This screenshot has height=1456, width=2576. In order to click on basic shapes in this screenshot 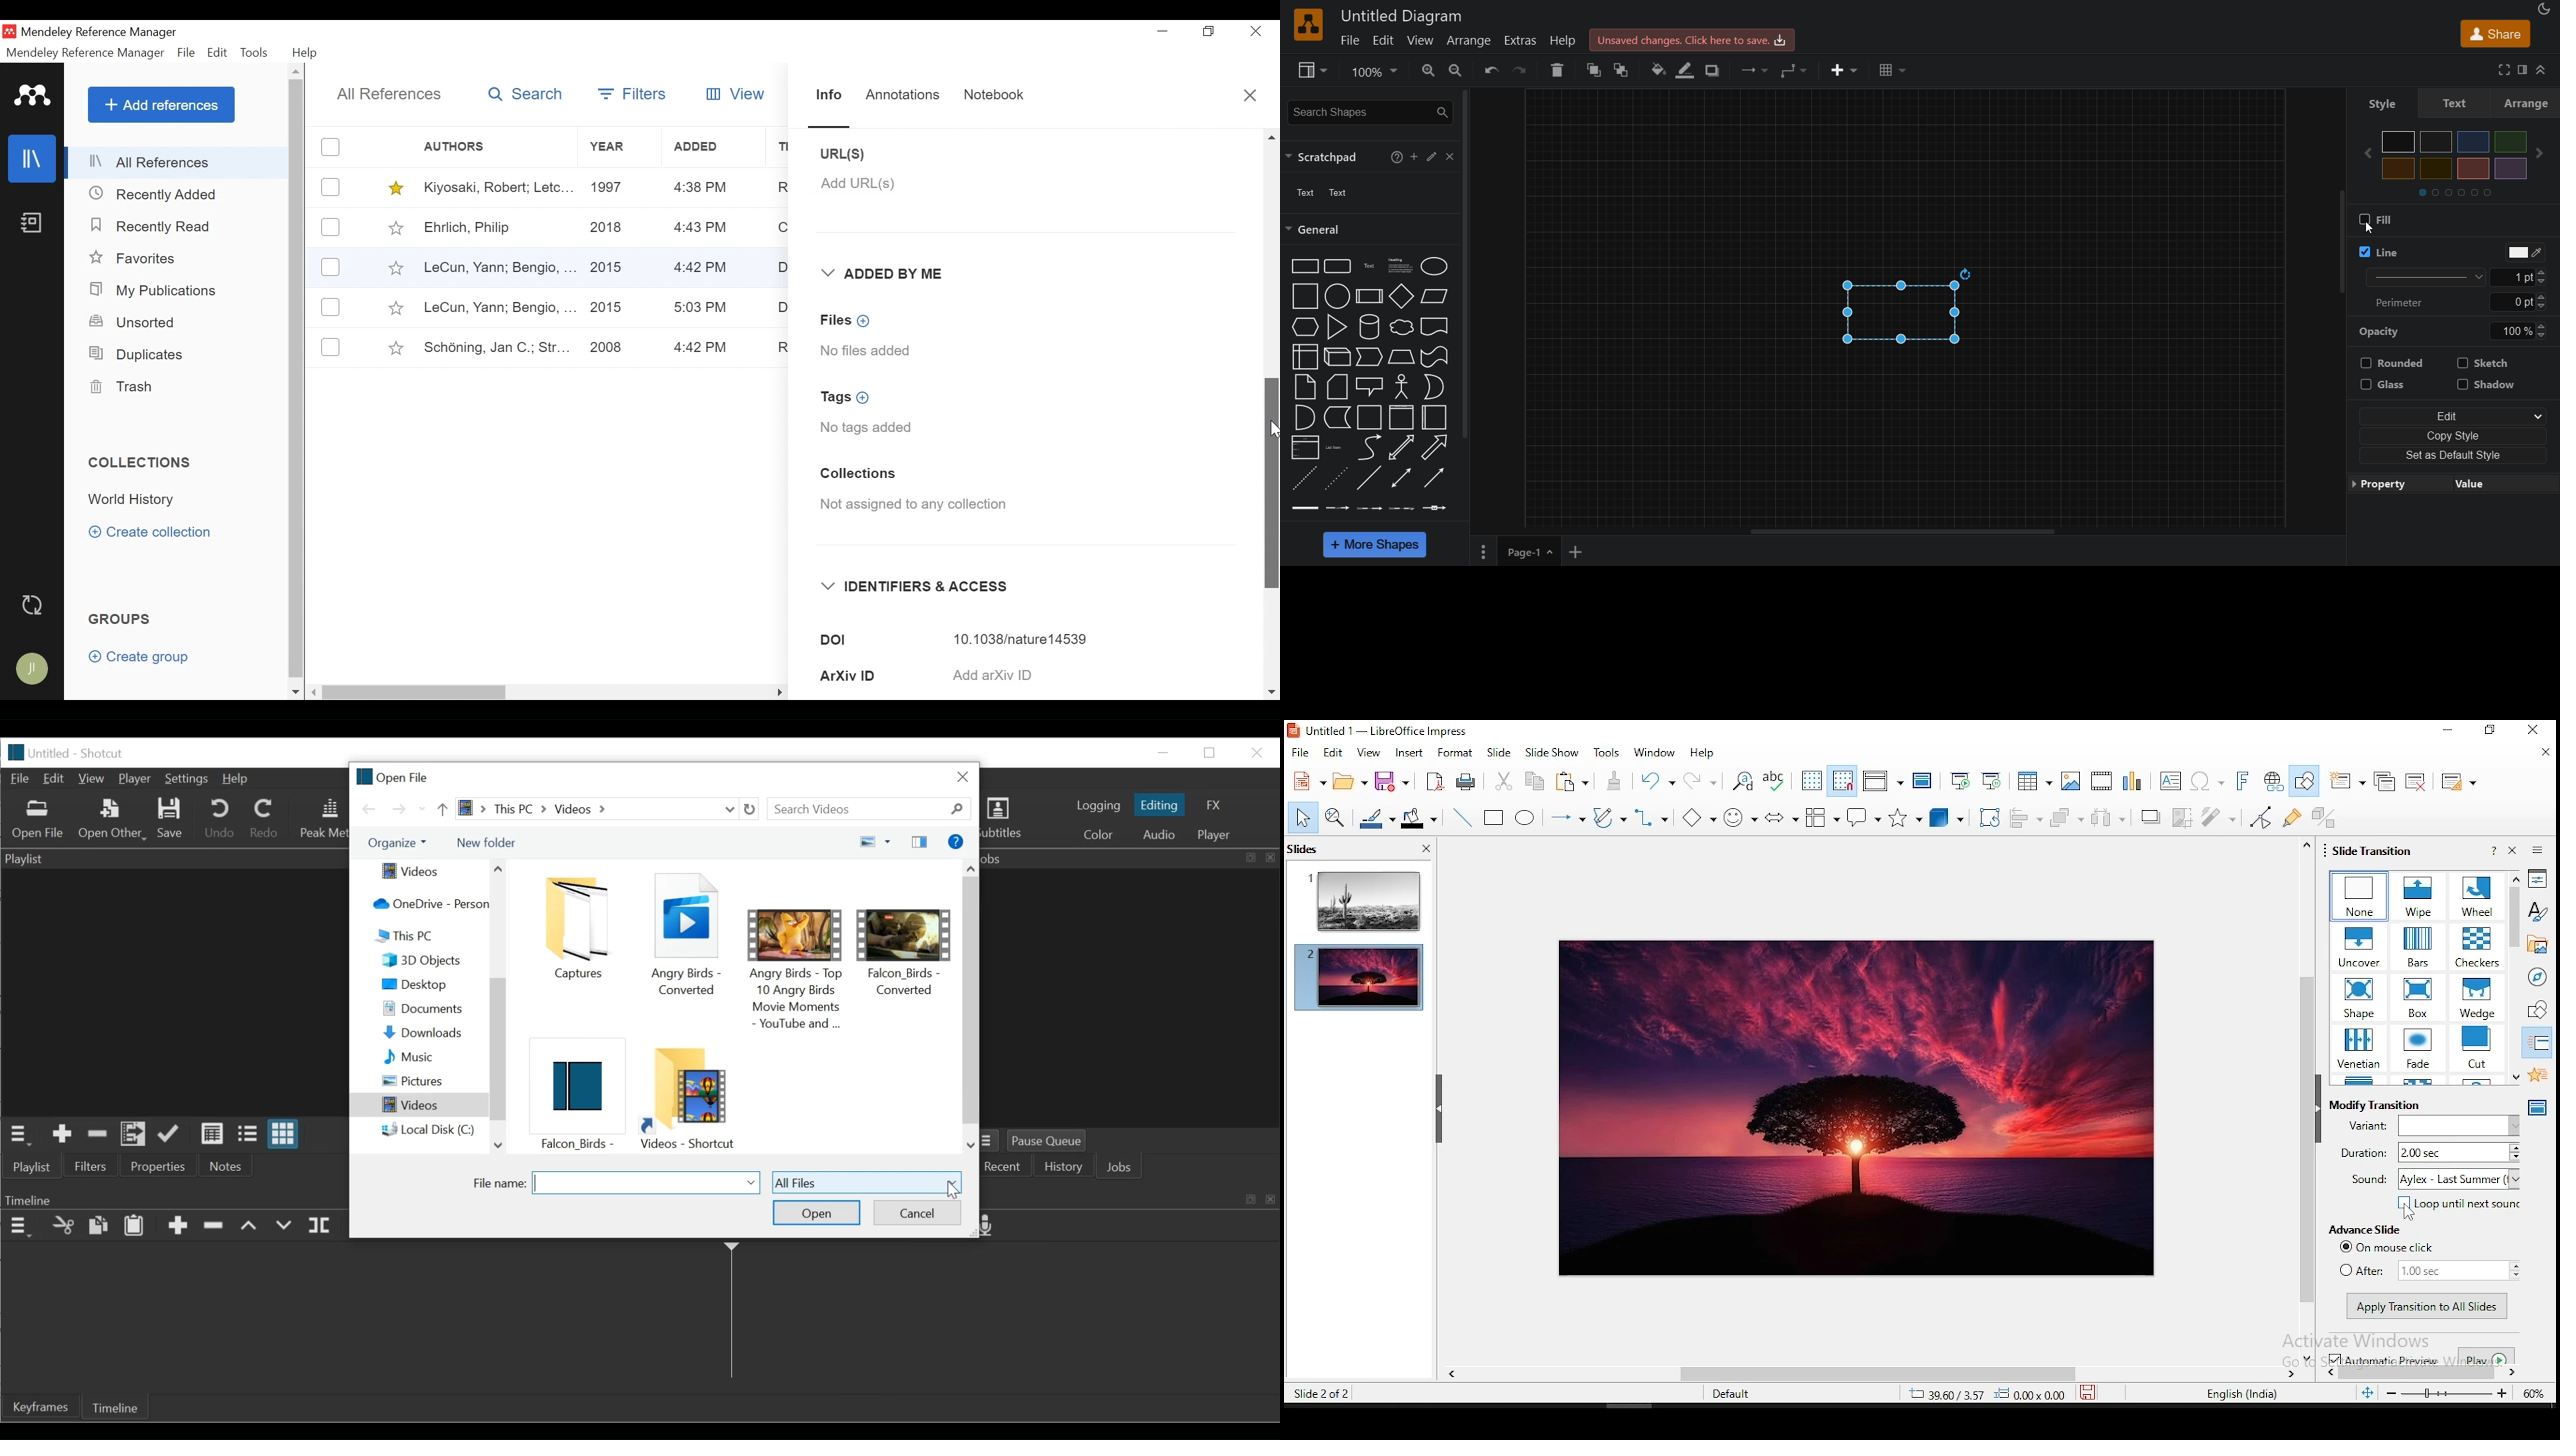, I will do `click(1696, 820)`.